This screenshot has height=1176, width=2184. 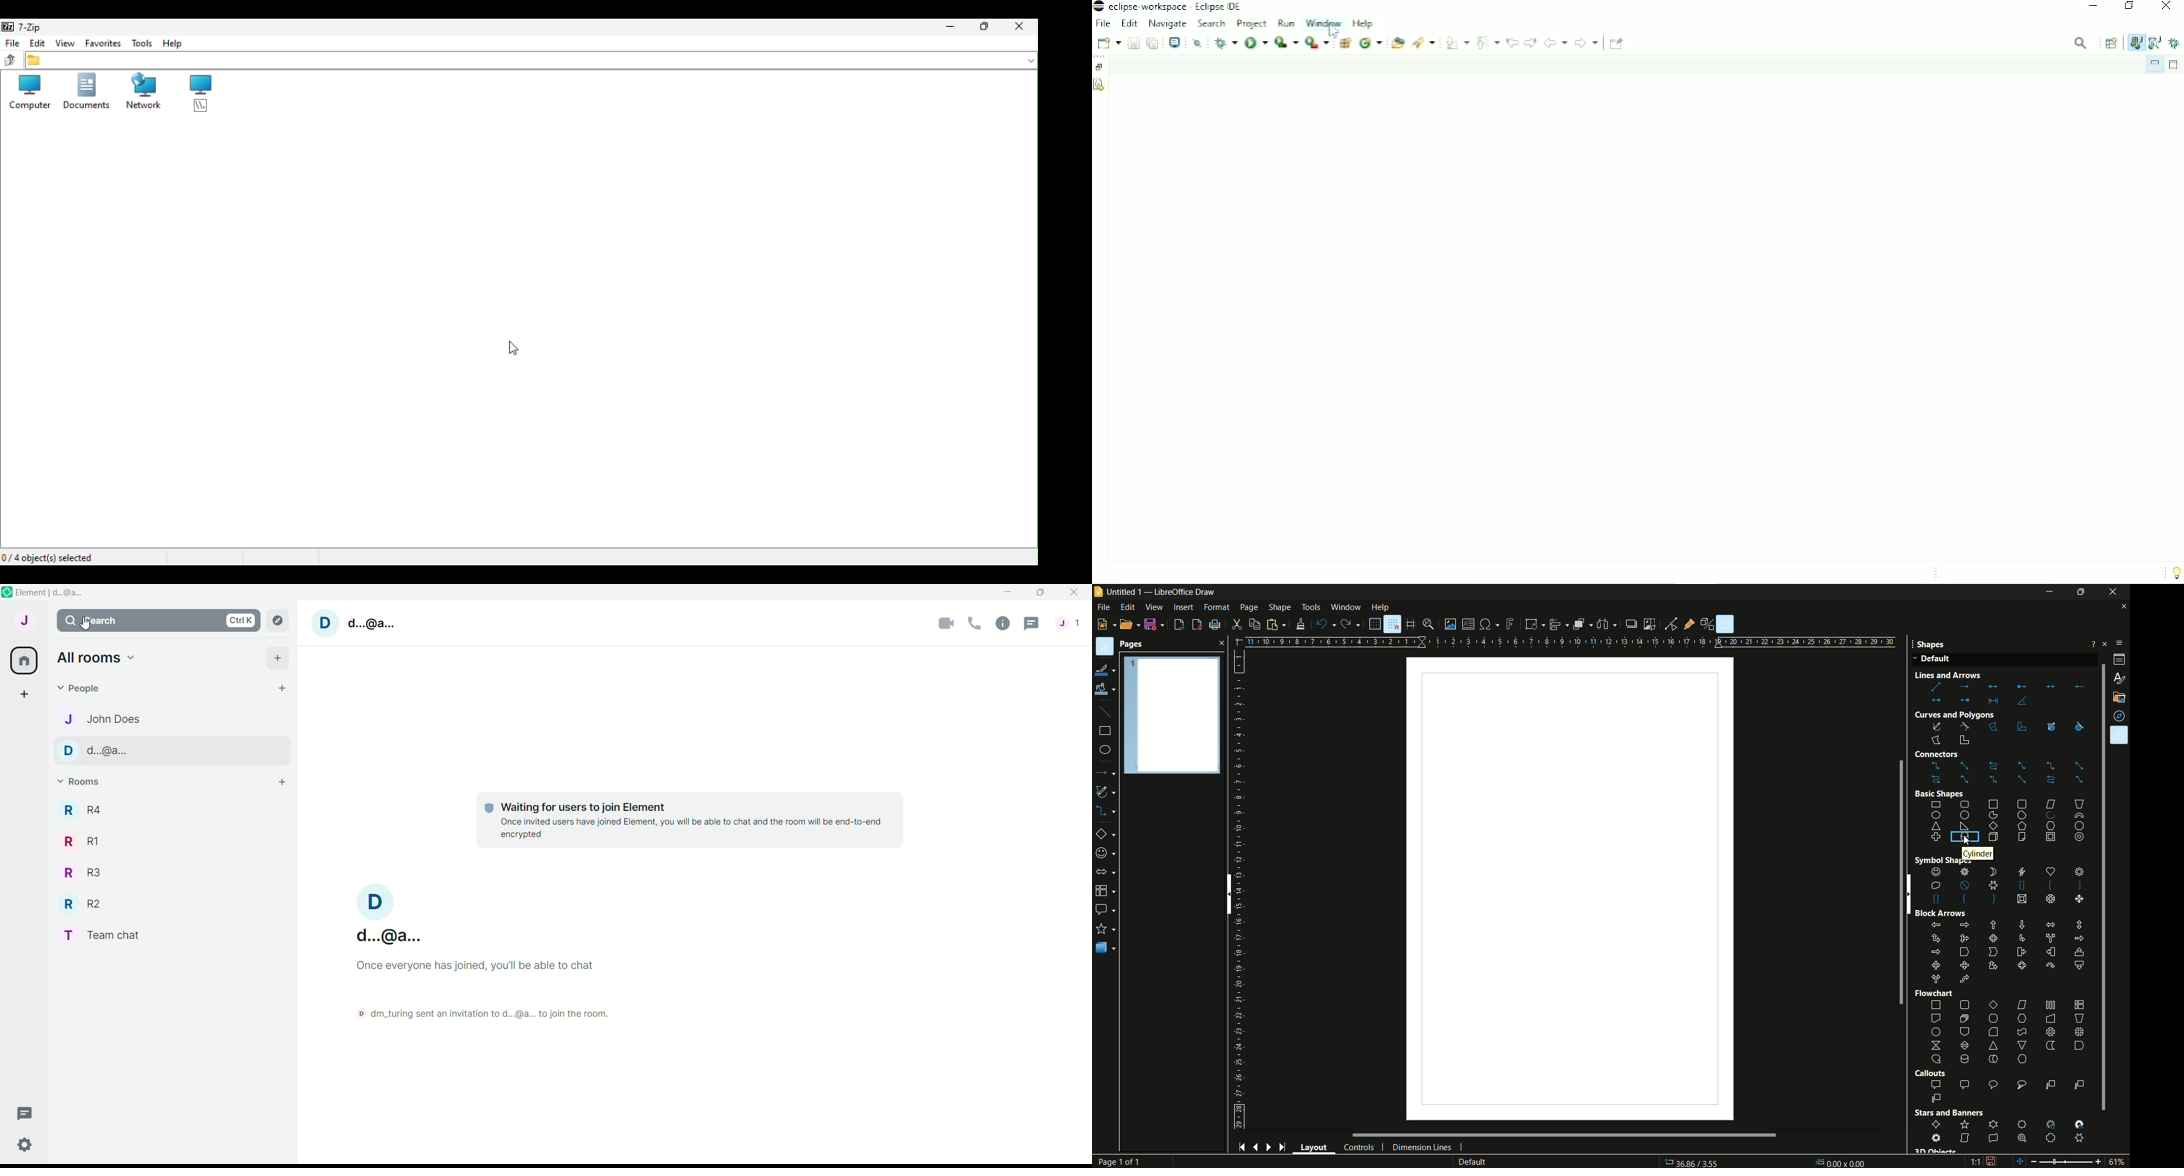 I want to click on export, so click(x=1180, y=625).